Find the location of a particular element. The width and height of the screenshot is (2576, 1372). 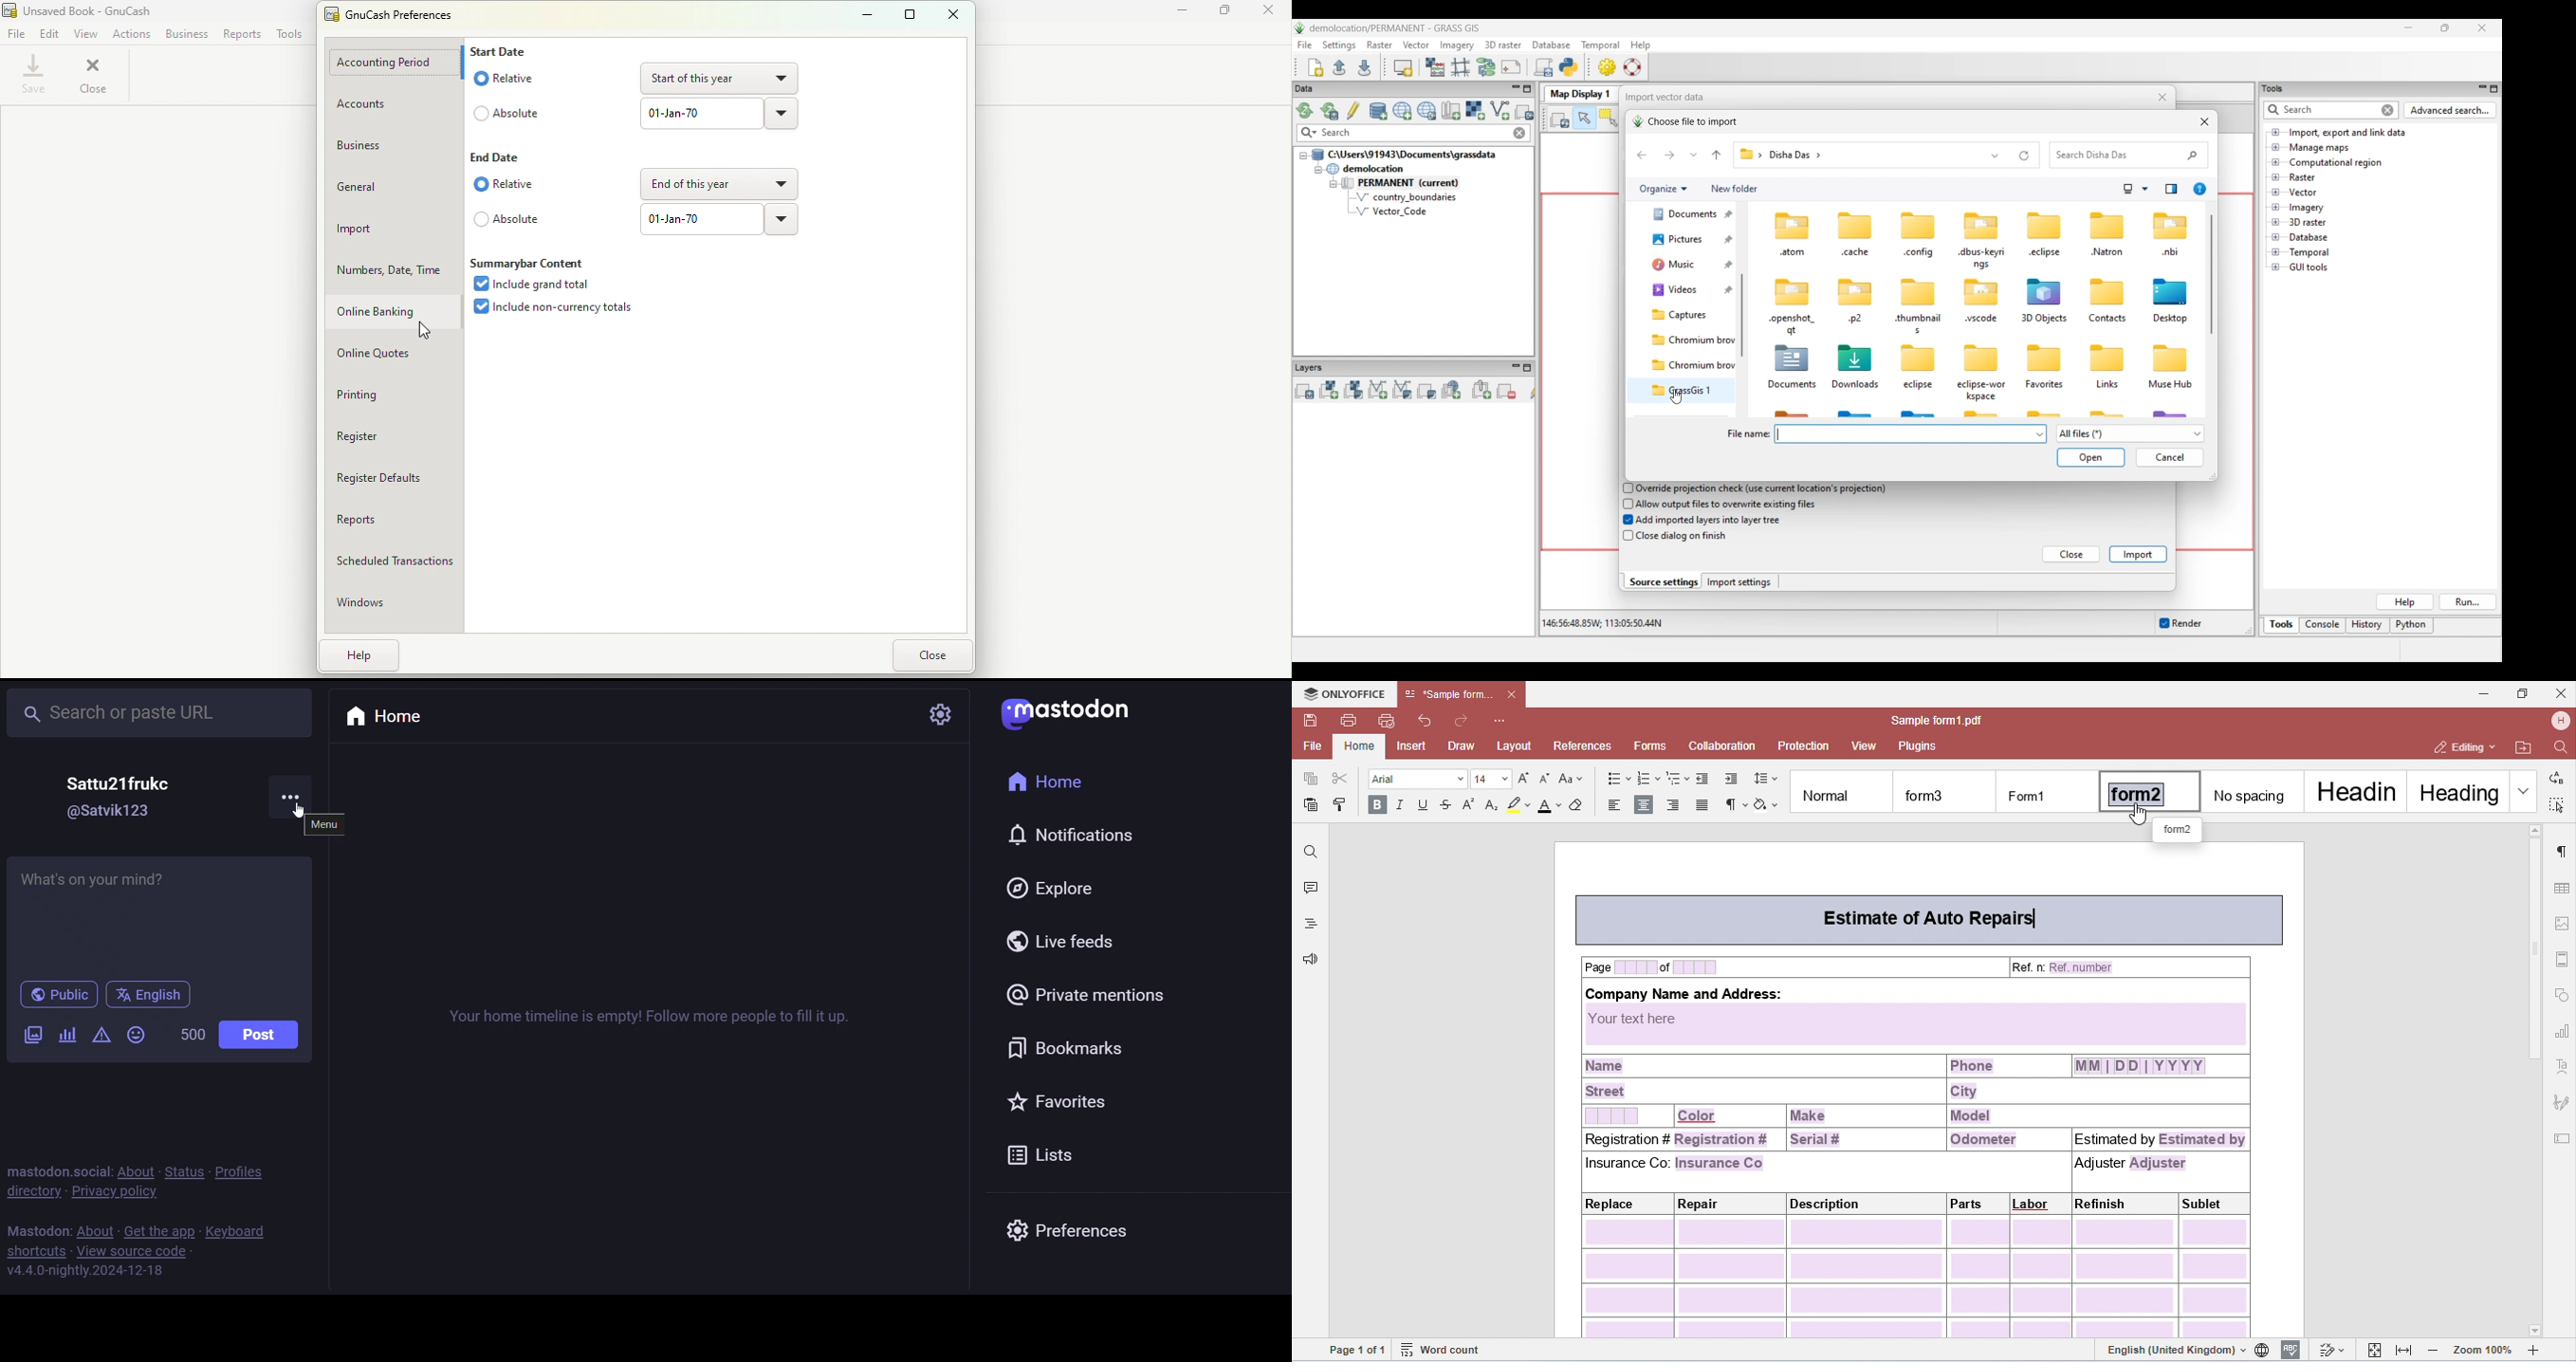

close is located at coordinates (951, 16).